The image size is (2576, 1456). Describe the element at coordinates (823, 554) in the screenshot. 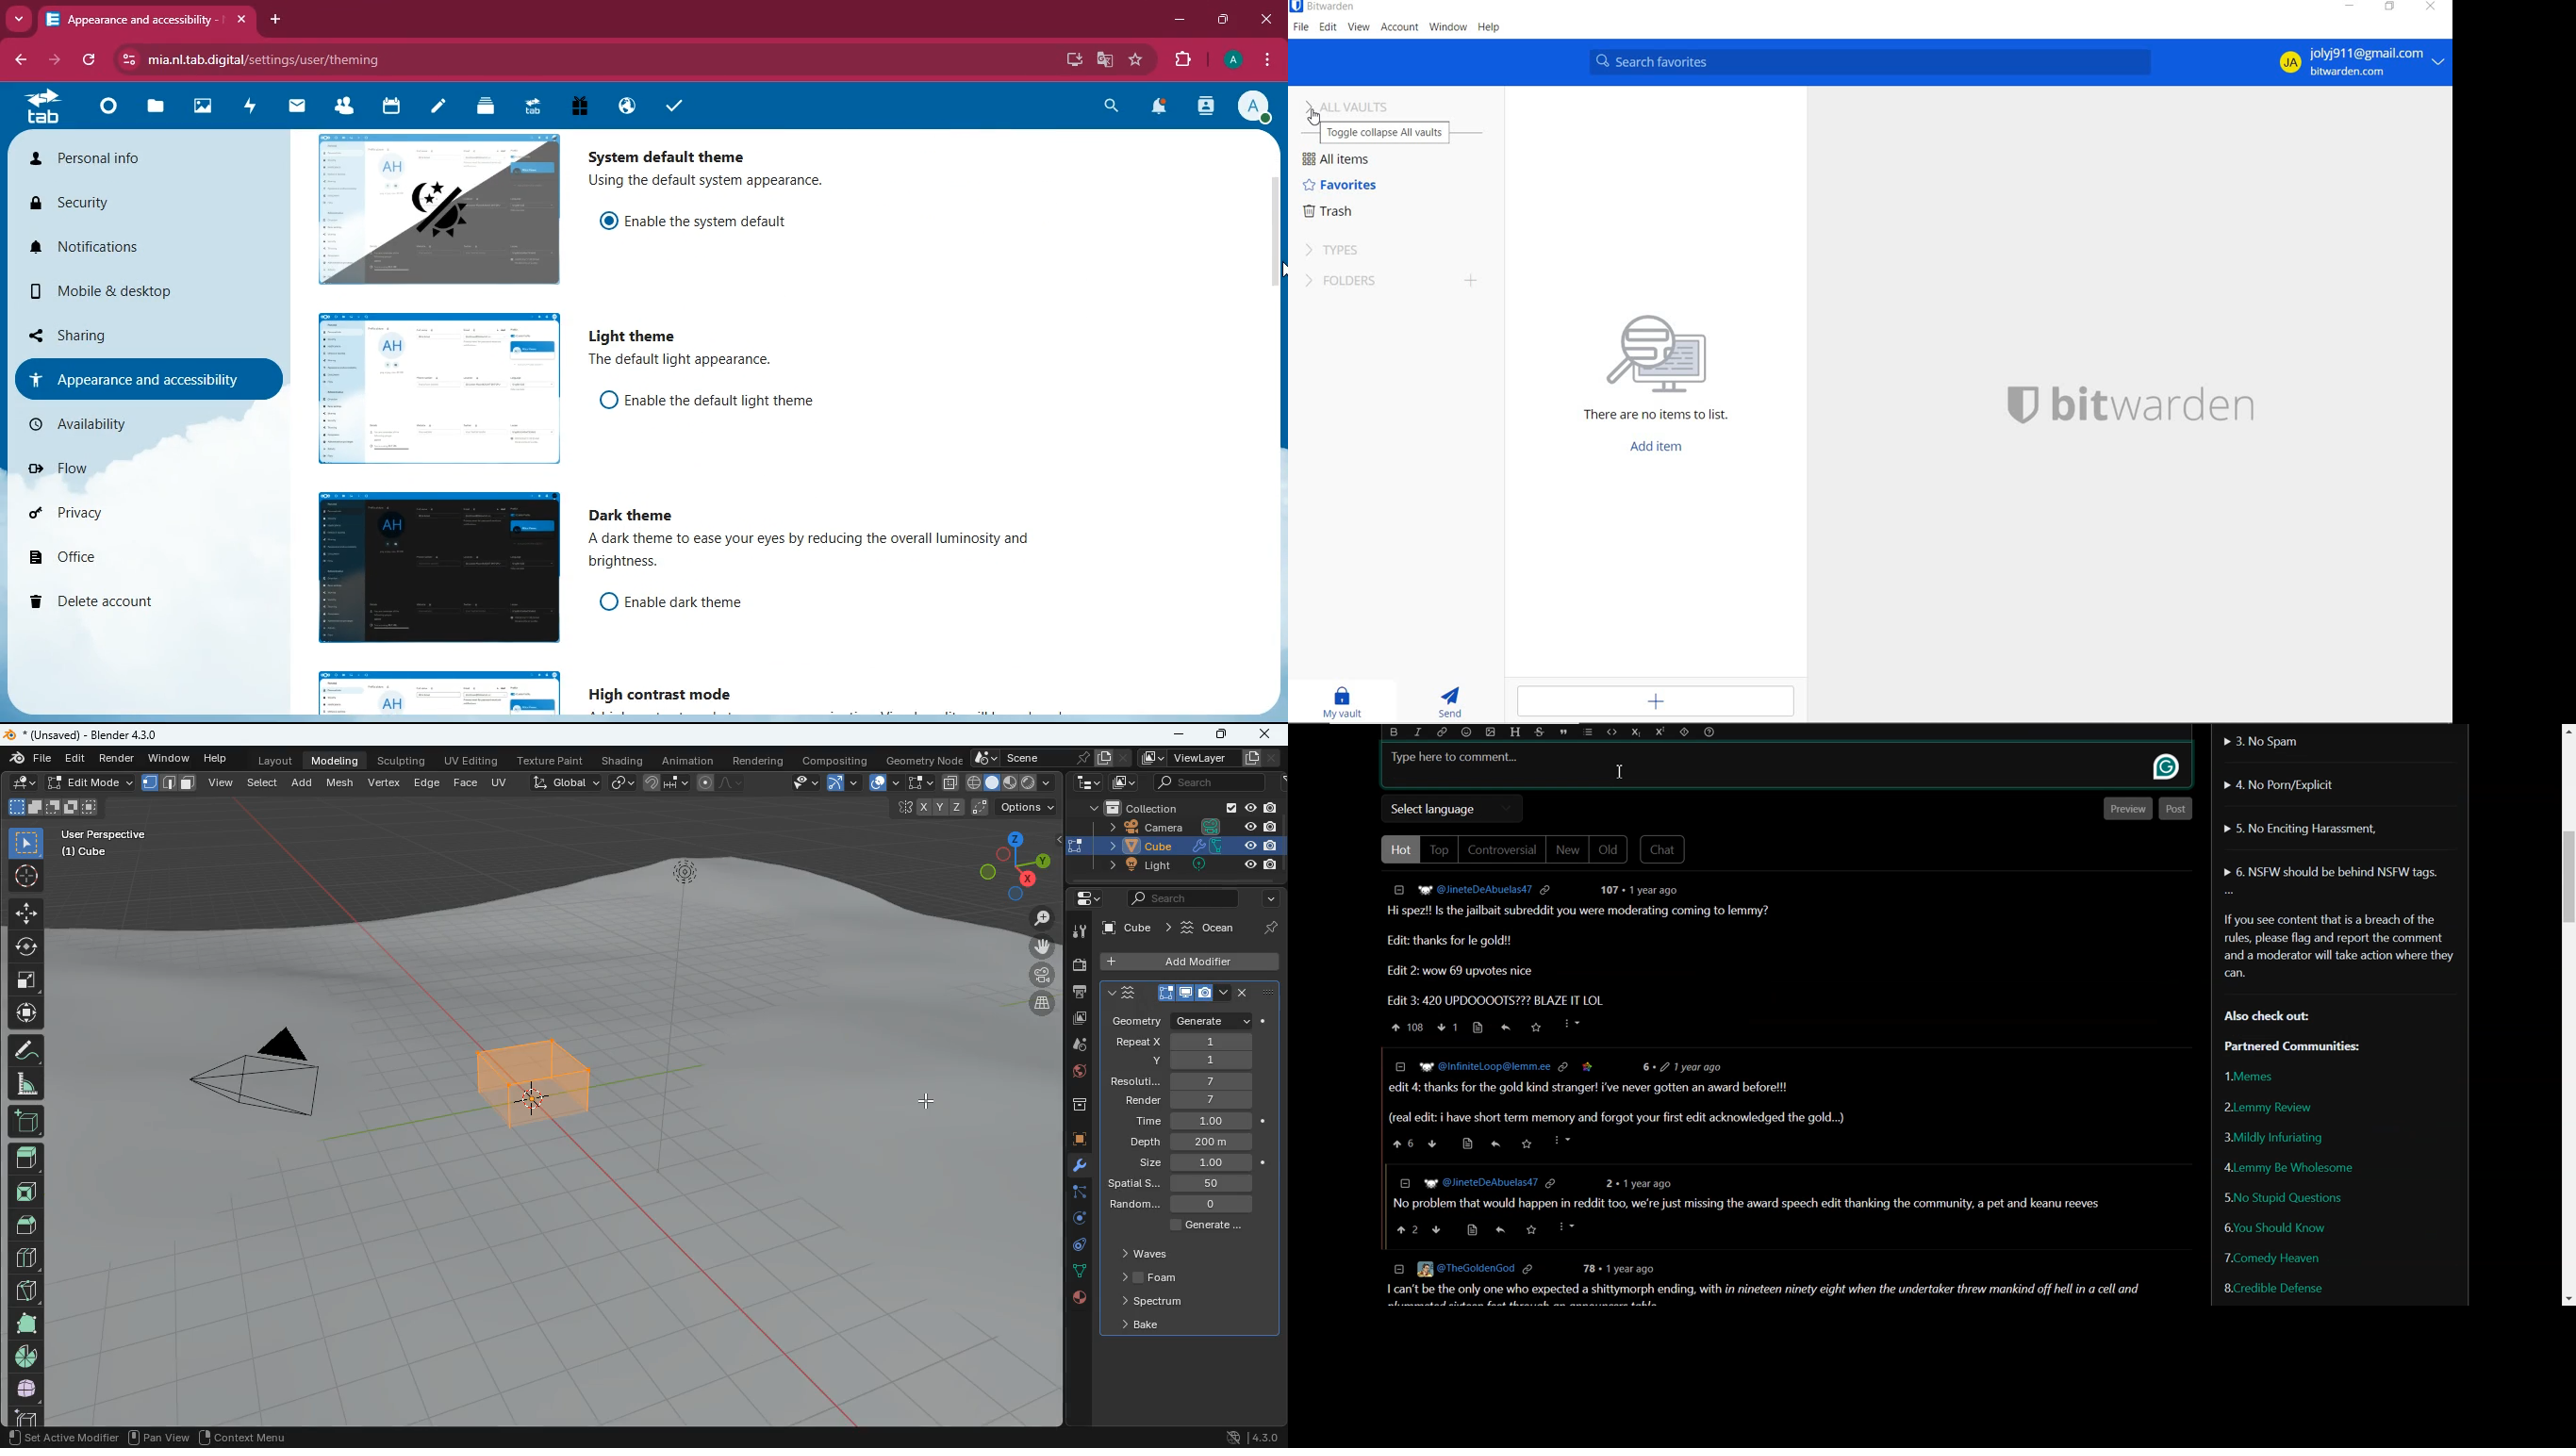

I see `description` at that location.